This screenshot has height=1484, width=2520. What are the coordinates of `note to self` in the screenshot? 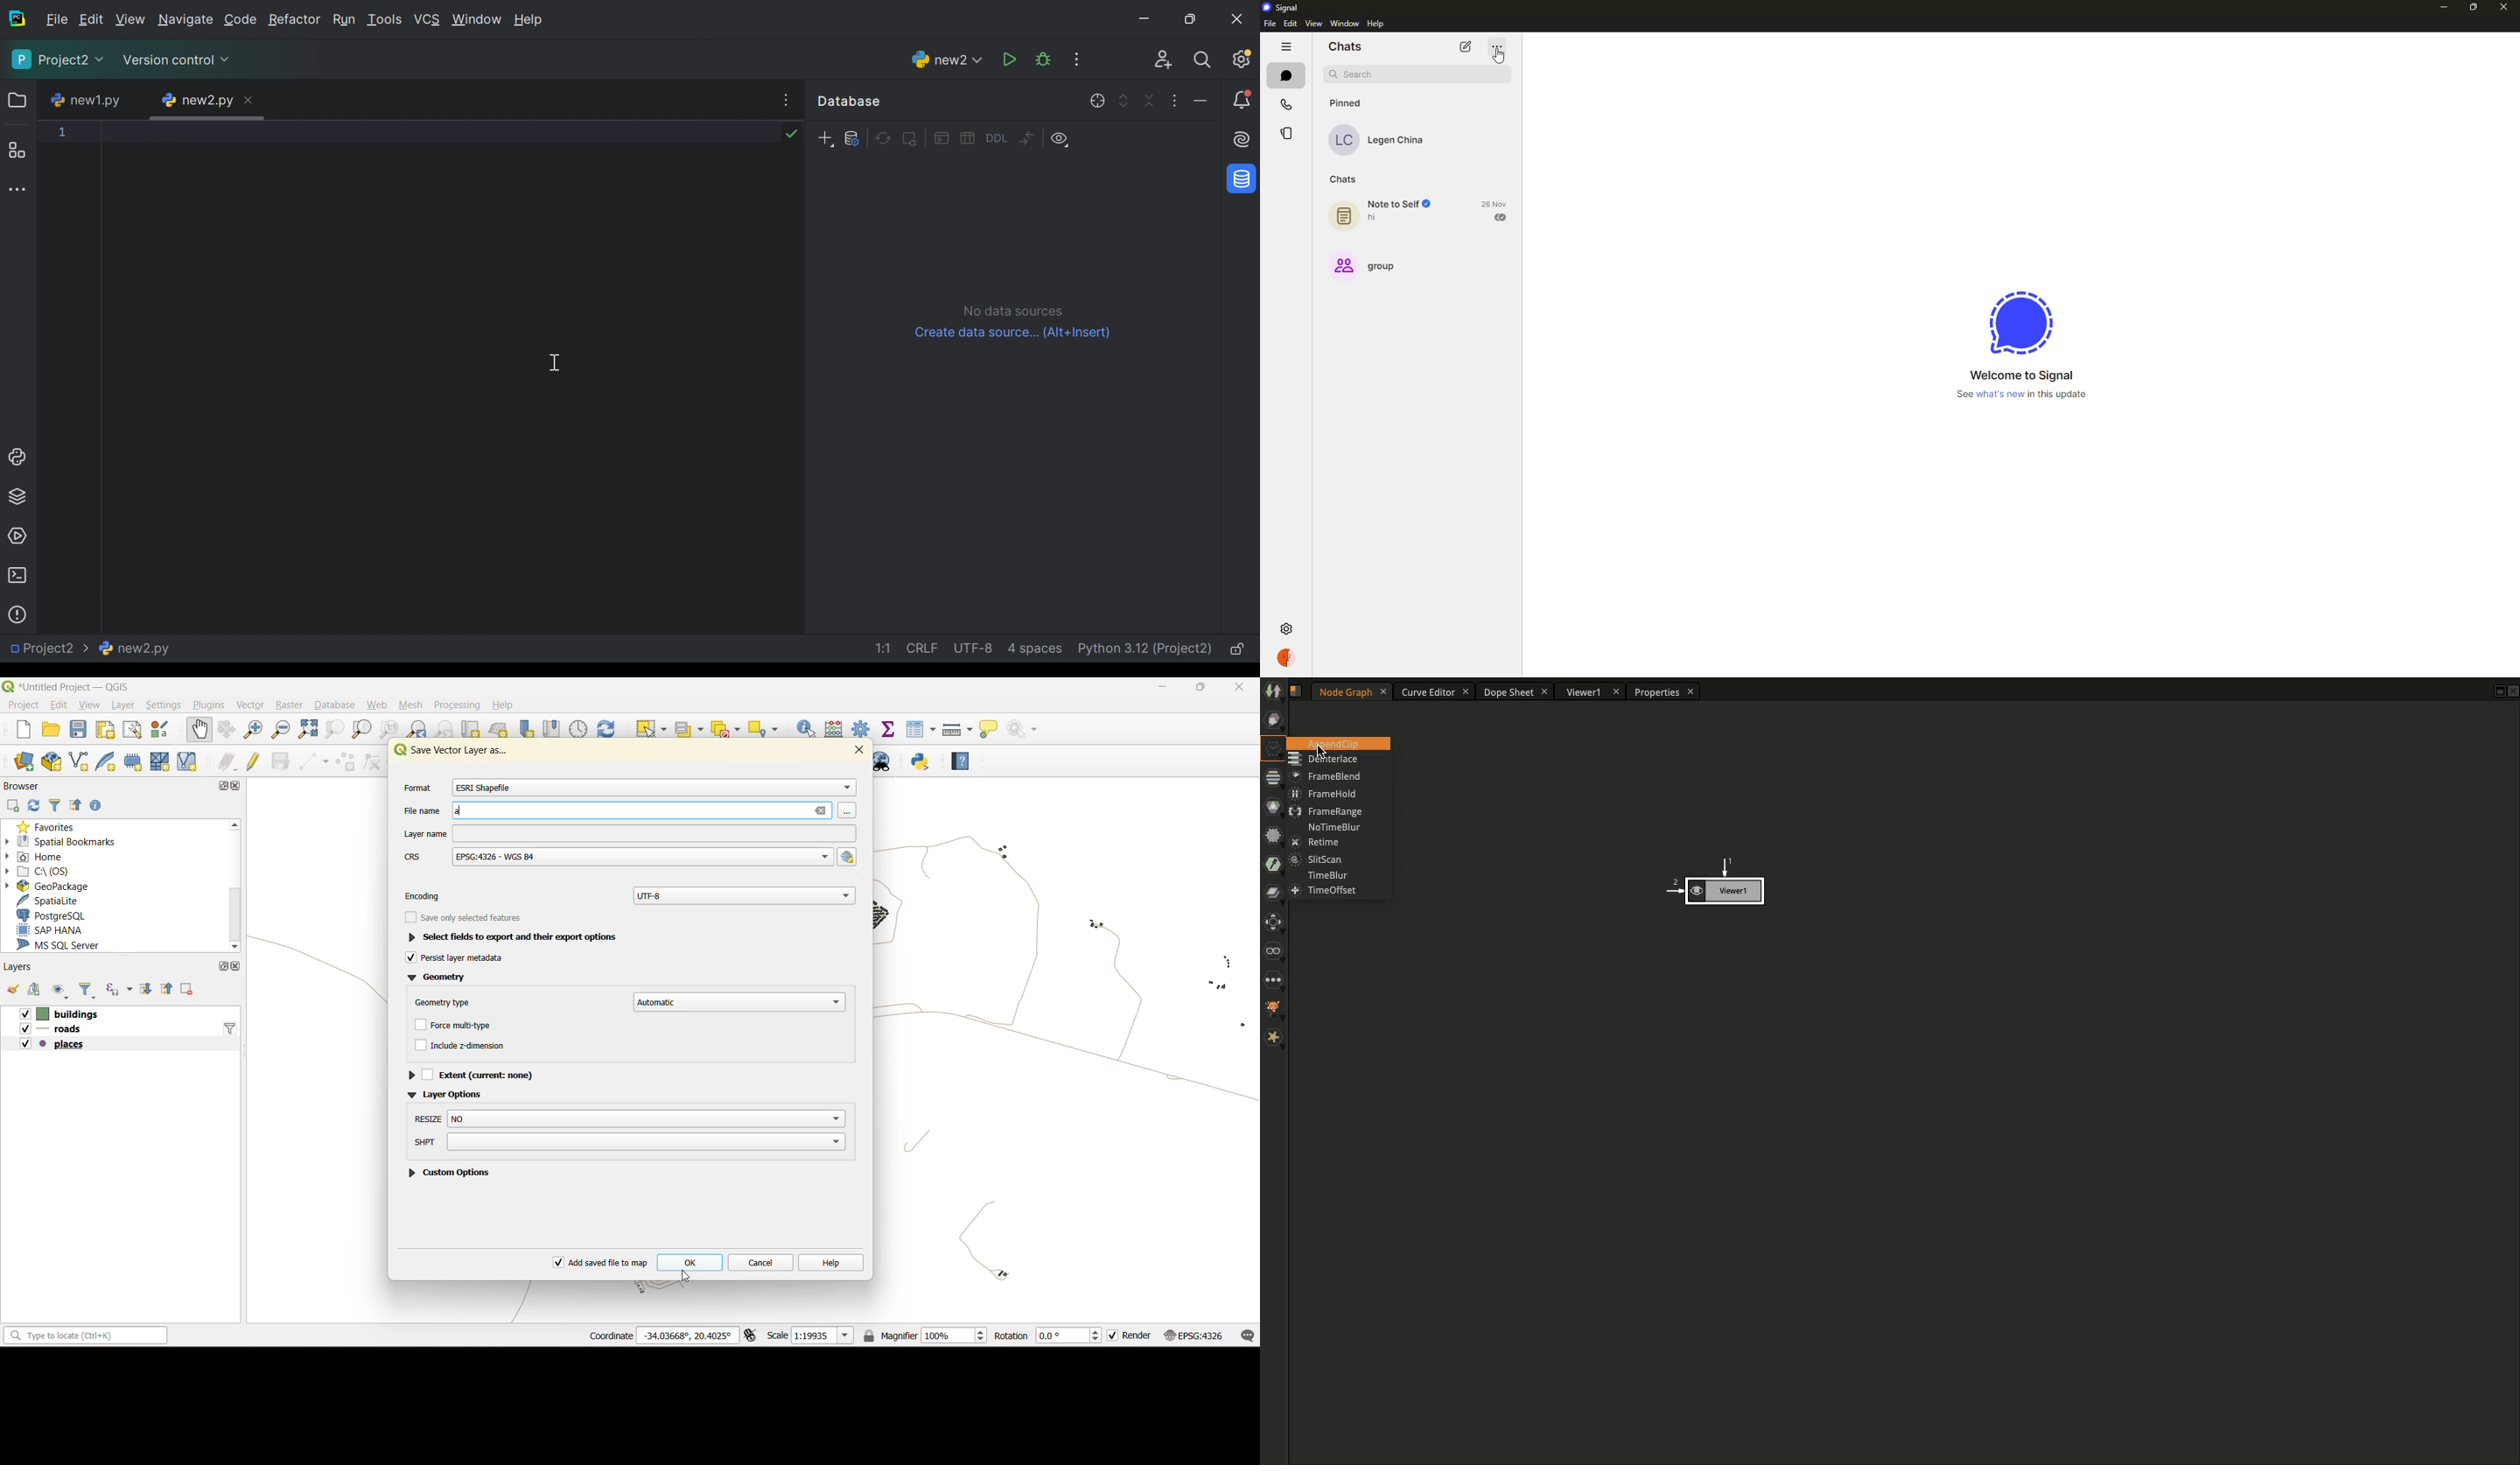 It's located at (1390, 211).